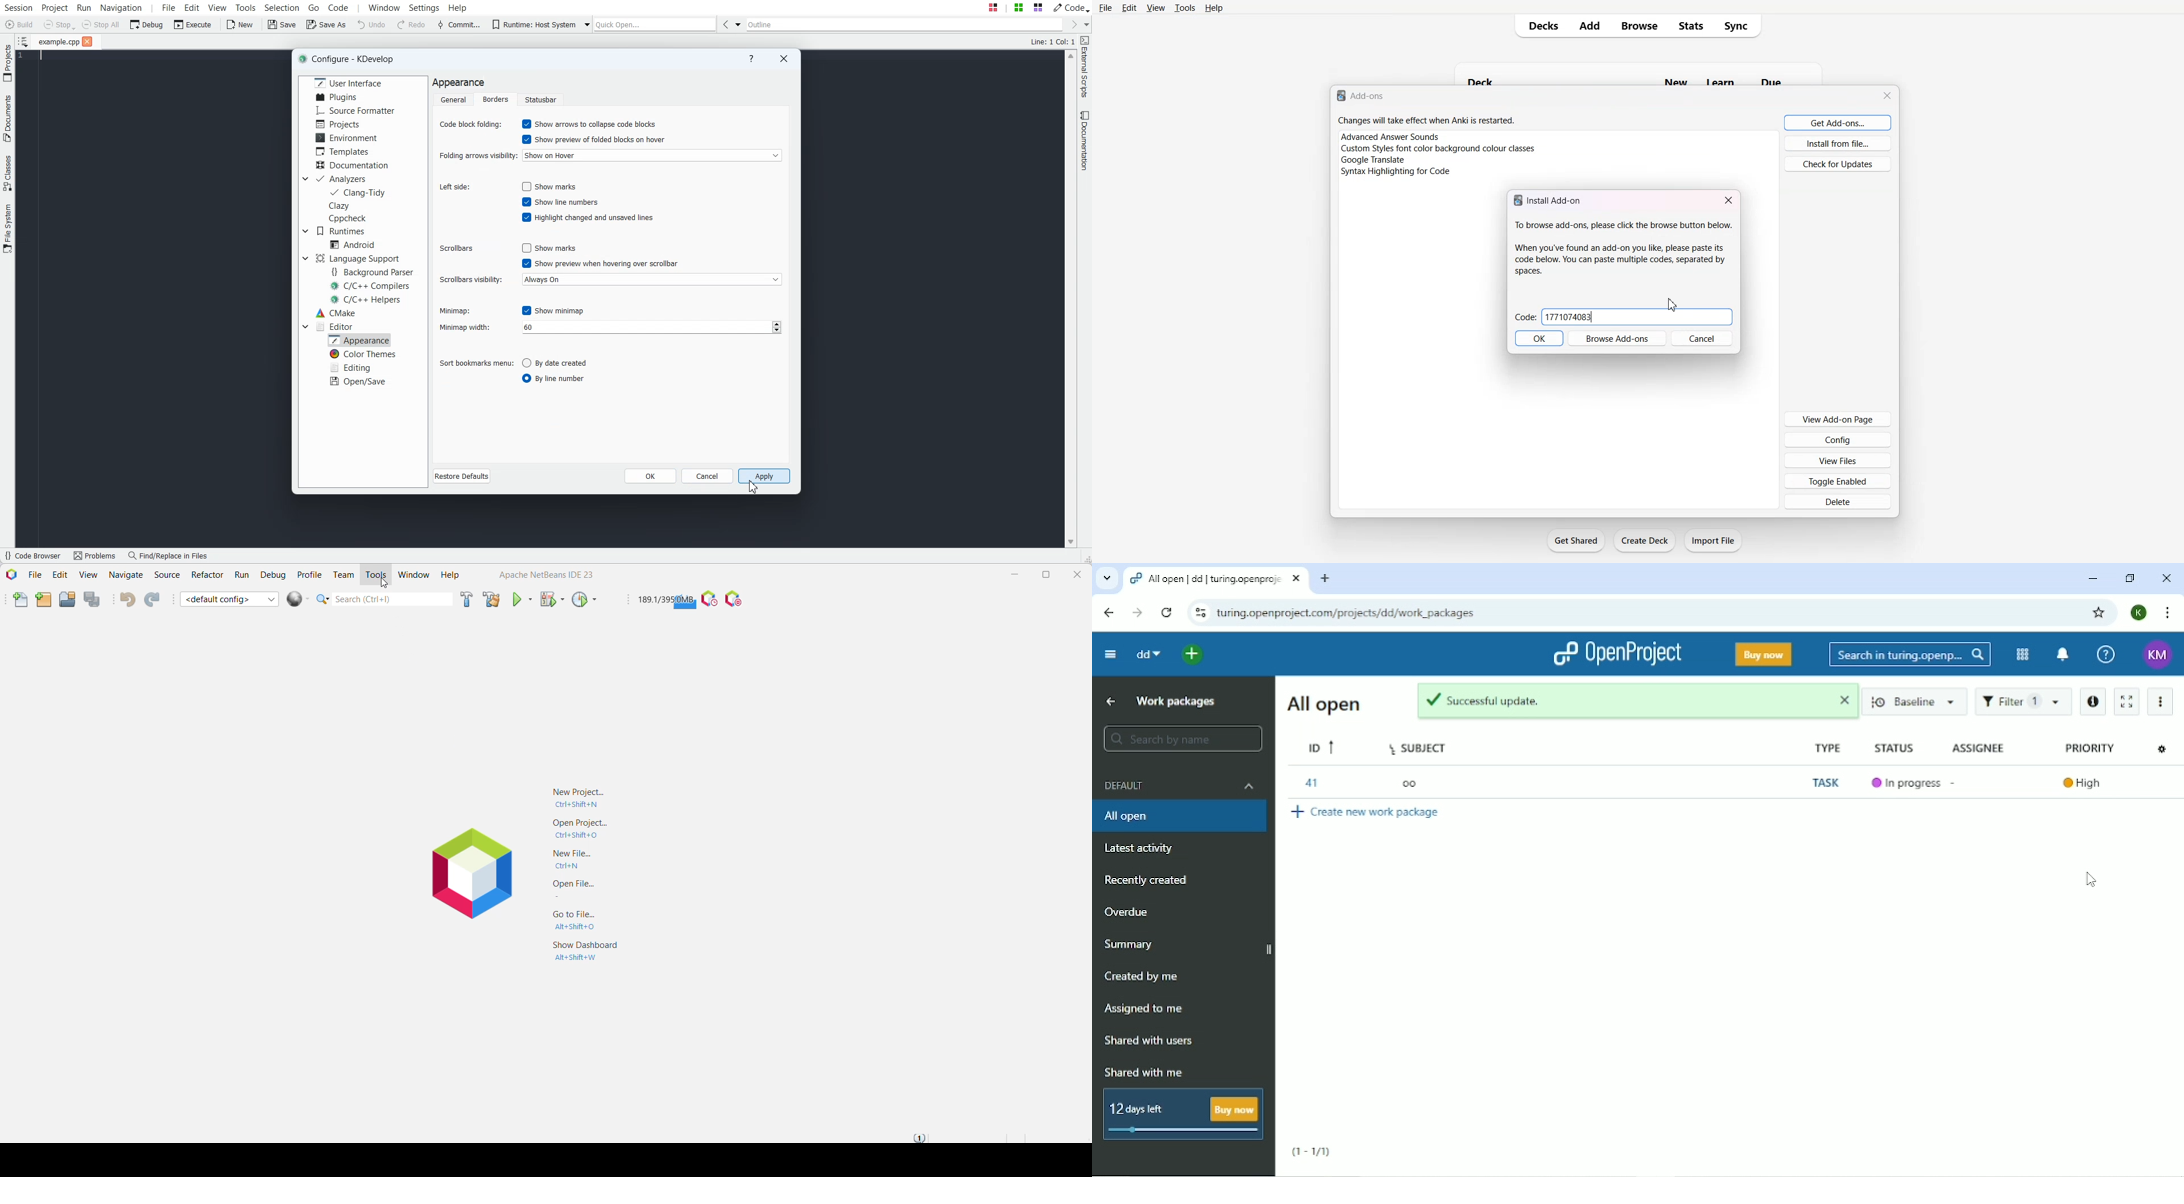  I want to click on Cursor, so click(1672, 305).